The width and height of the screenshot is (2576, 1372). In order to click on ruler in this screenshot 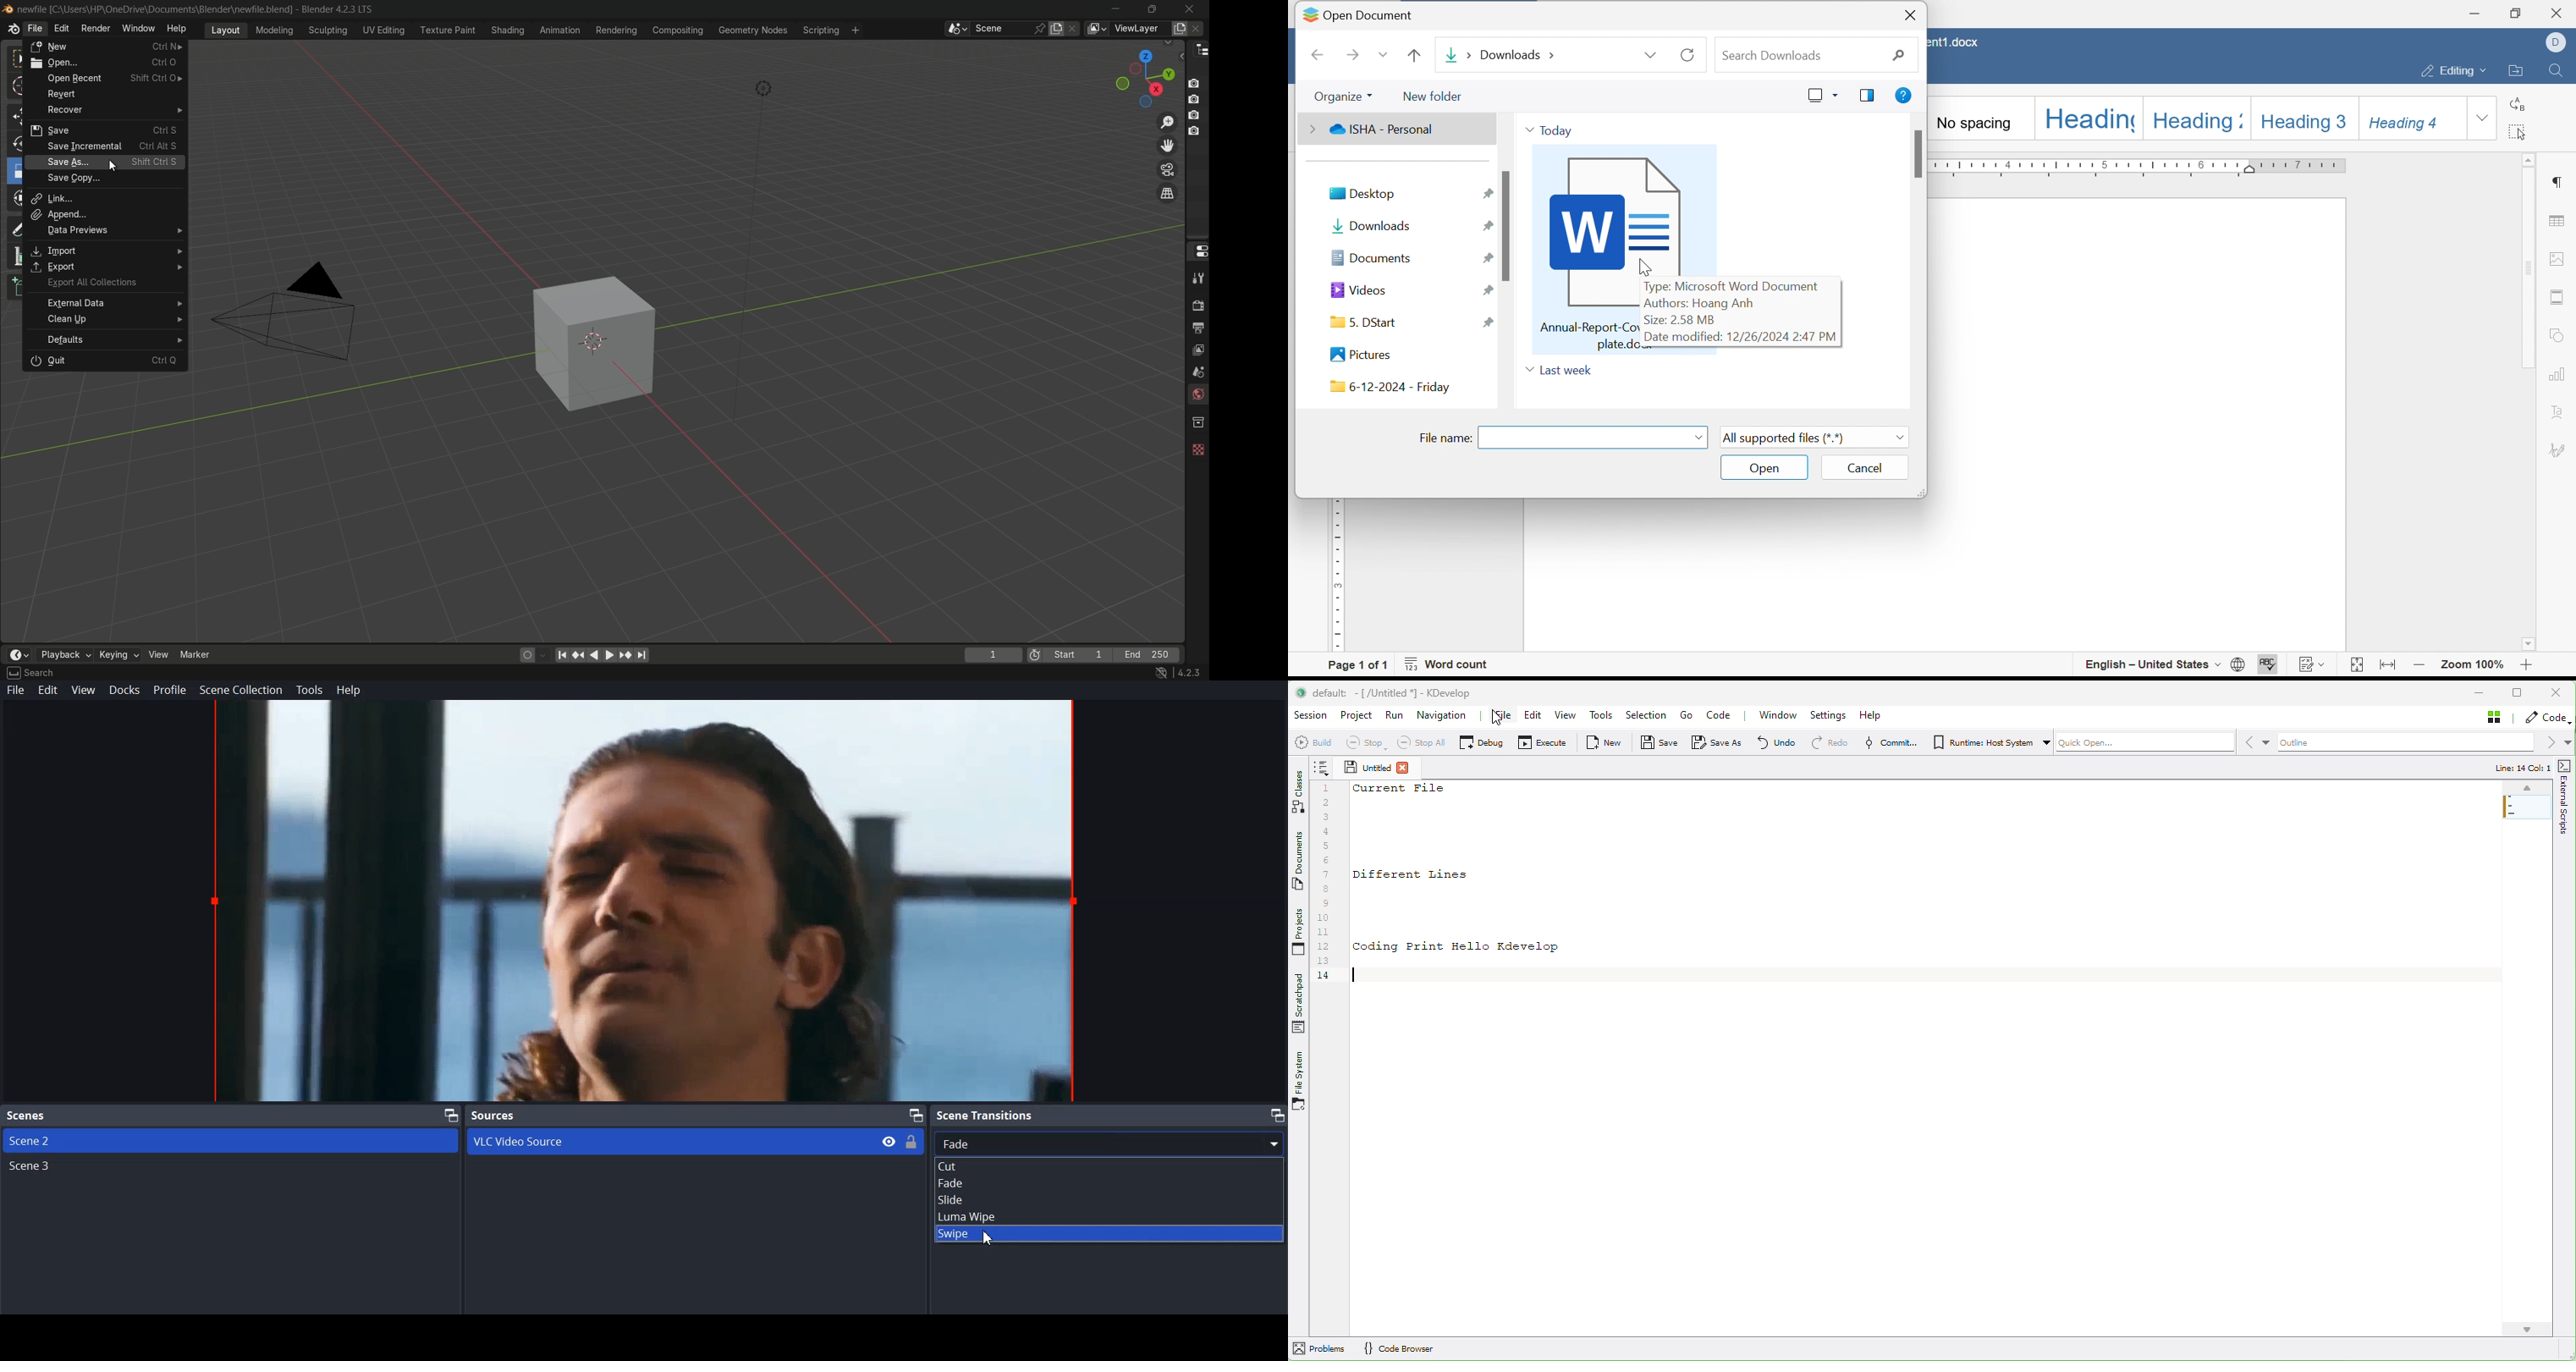, I will do `click(2147, 165)`.